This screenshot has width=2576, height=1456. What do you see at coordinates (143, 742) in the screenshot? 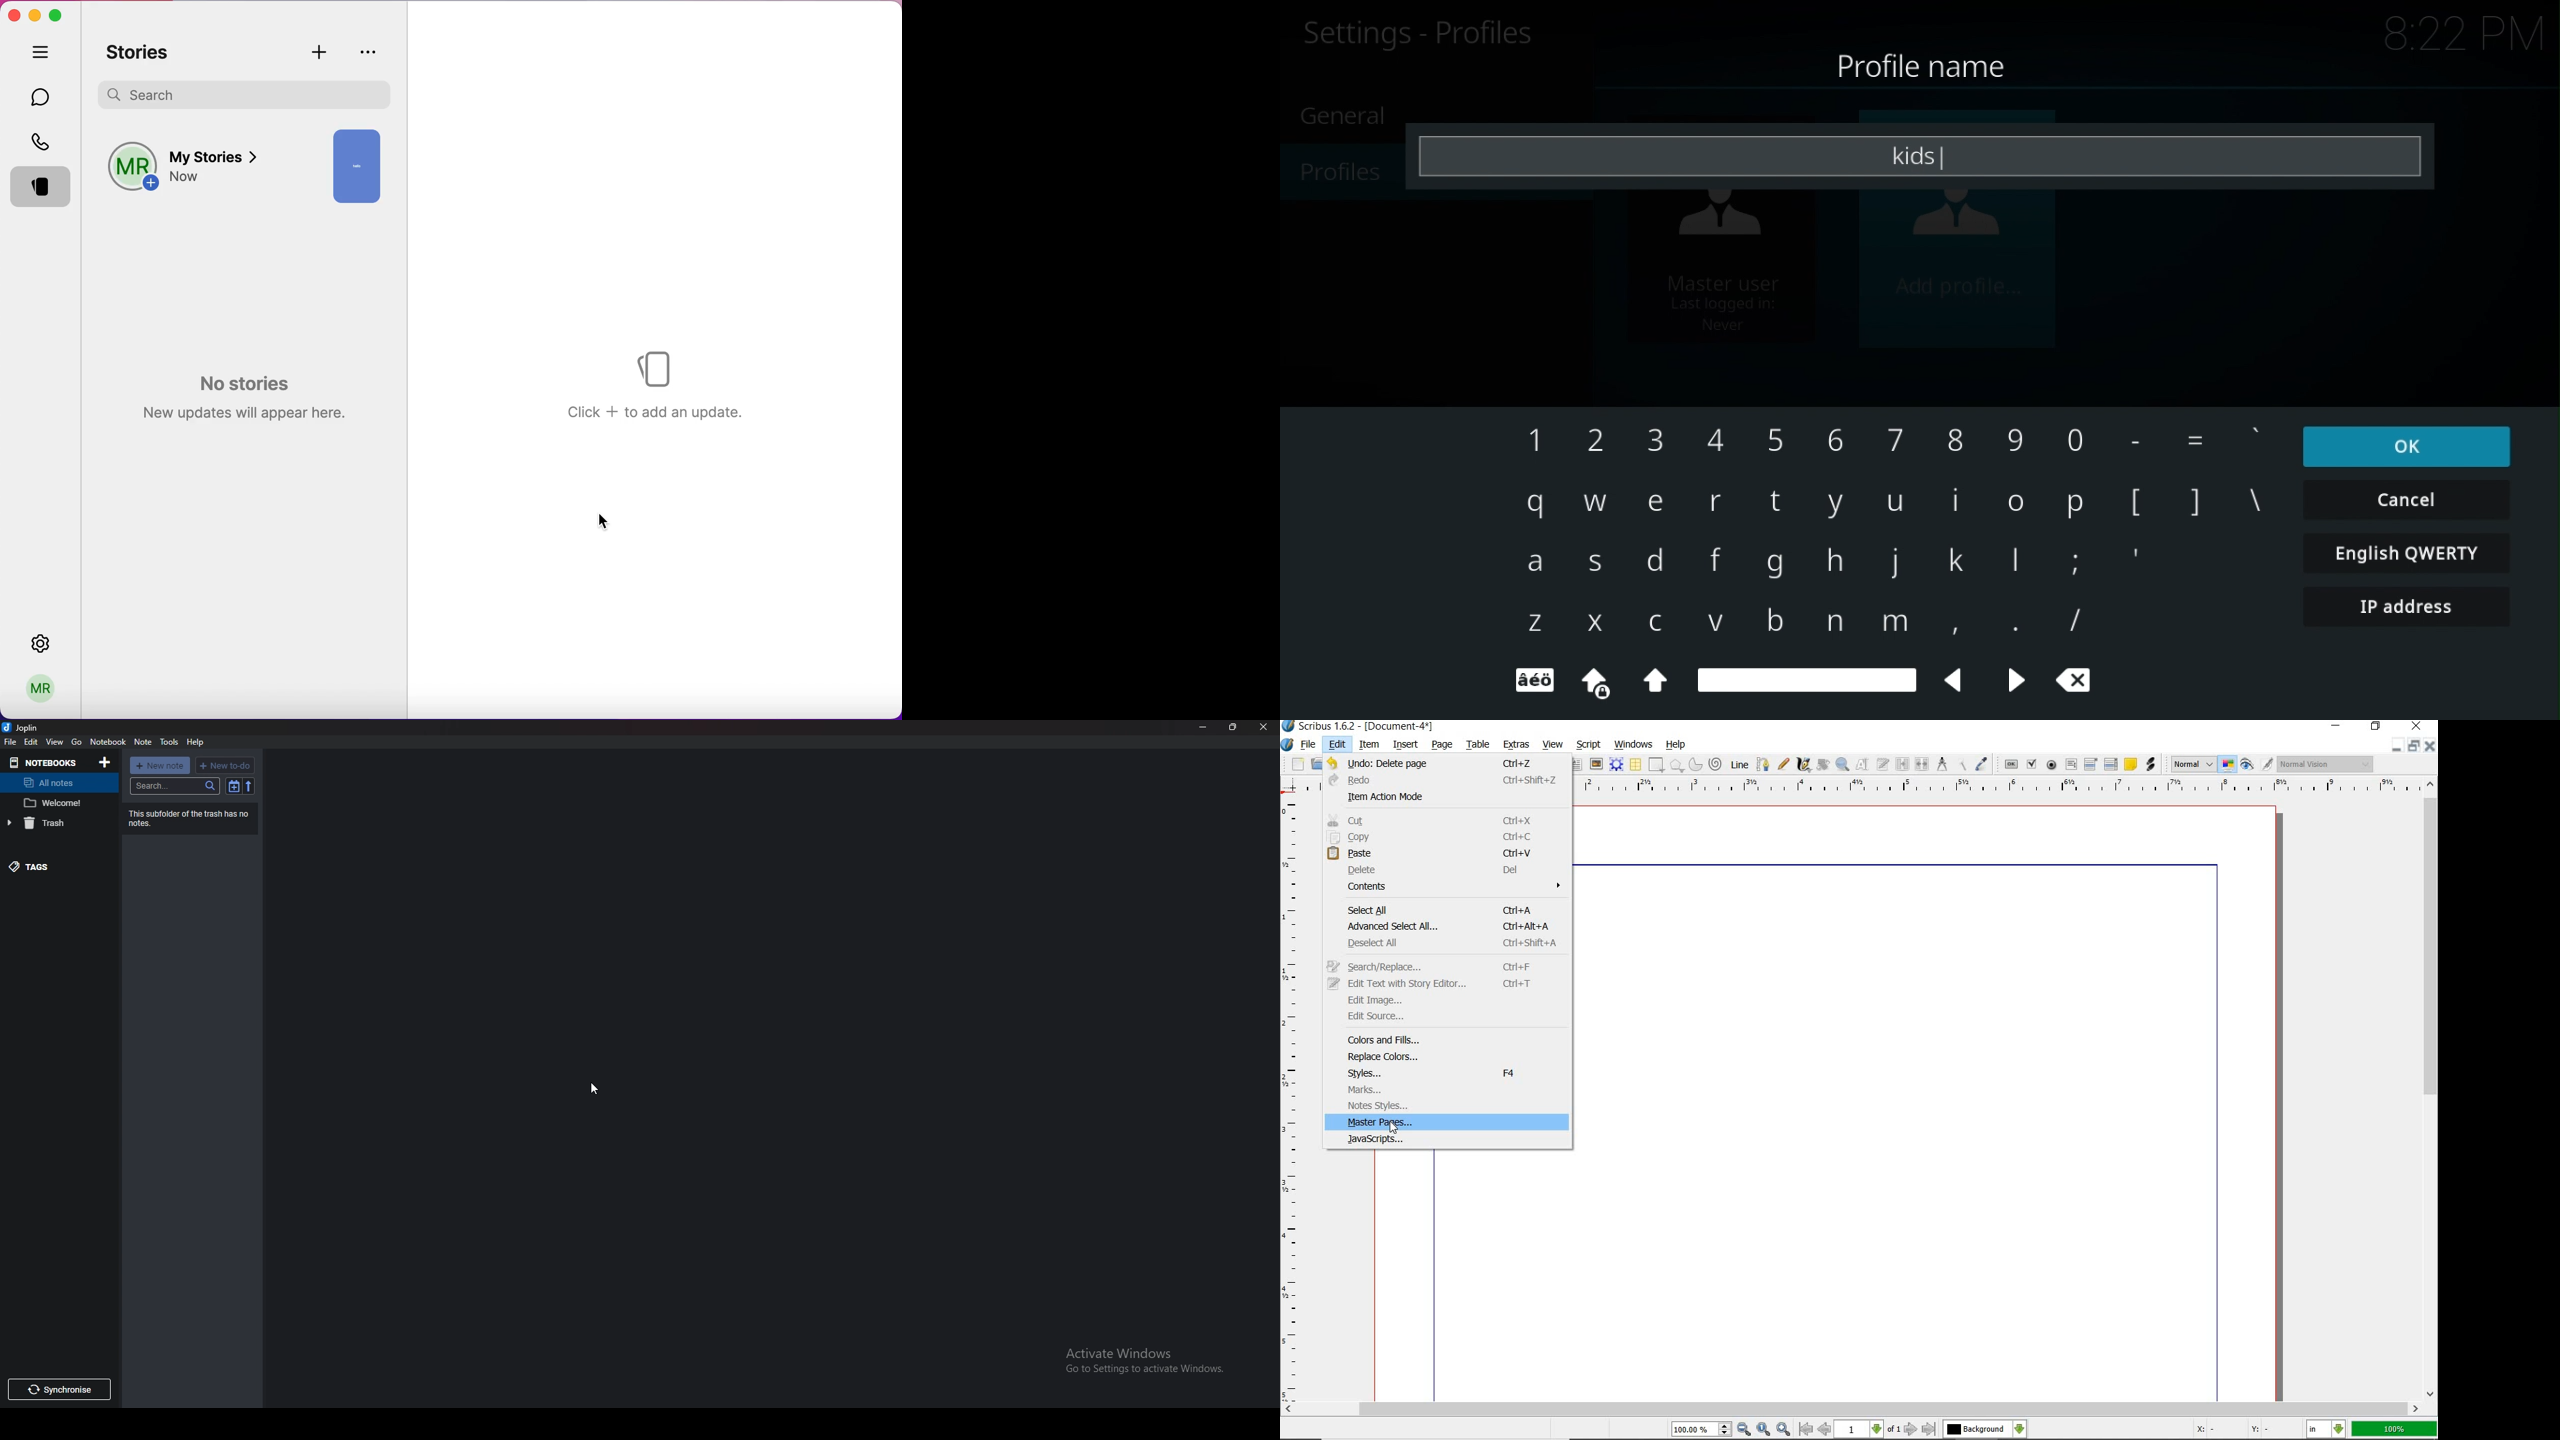
I see `note` at bounding box center [143, 742].